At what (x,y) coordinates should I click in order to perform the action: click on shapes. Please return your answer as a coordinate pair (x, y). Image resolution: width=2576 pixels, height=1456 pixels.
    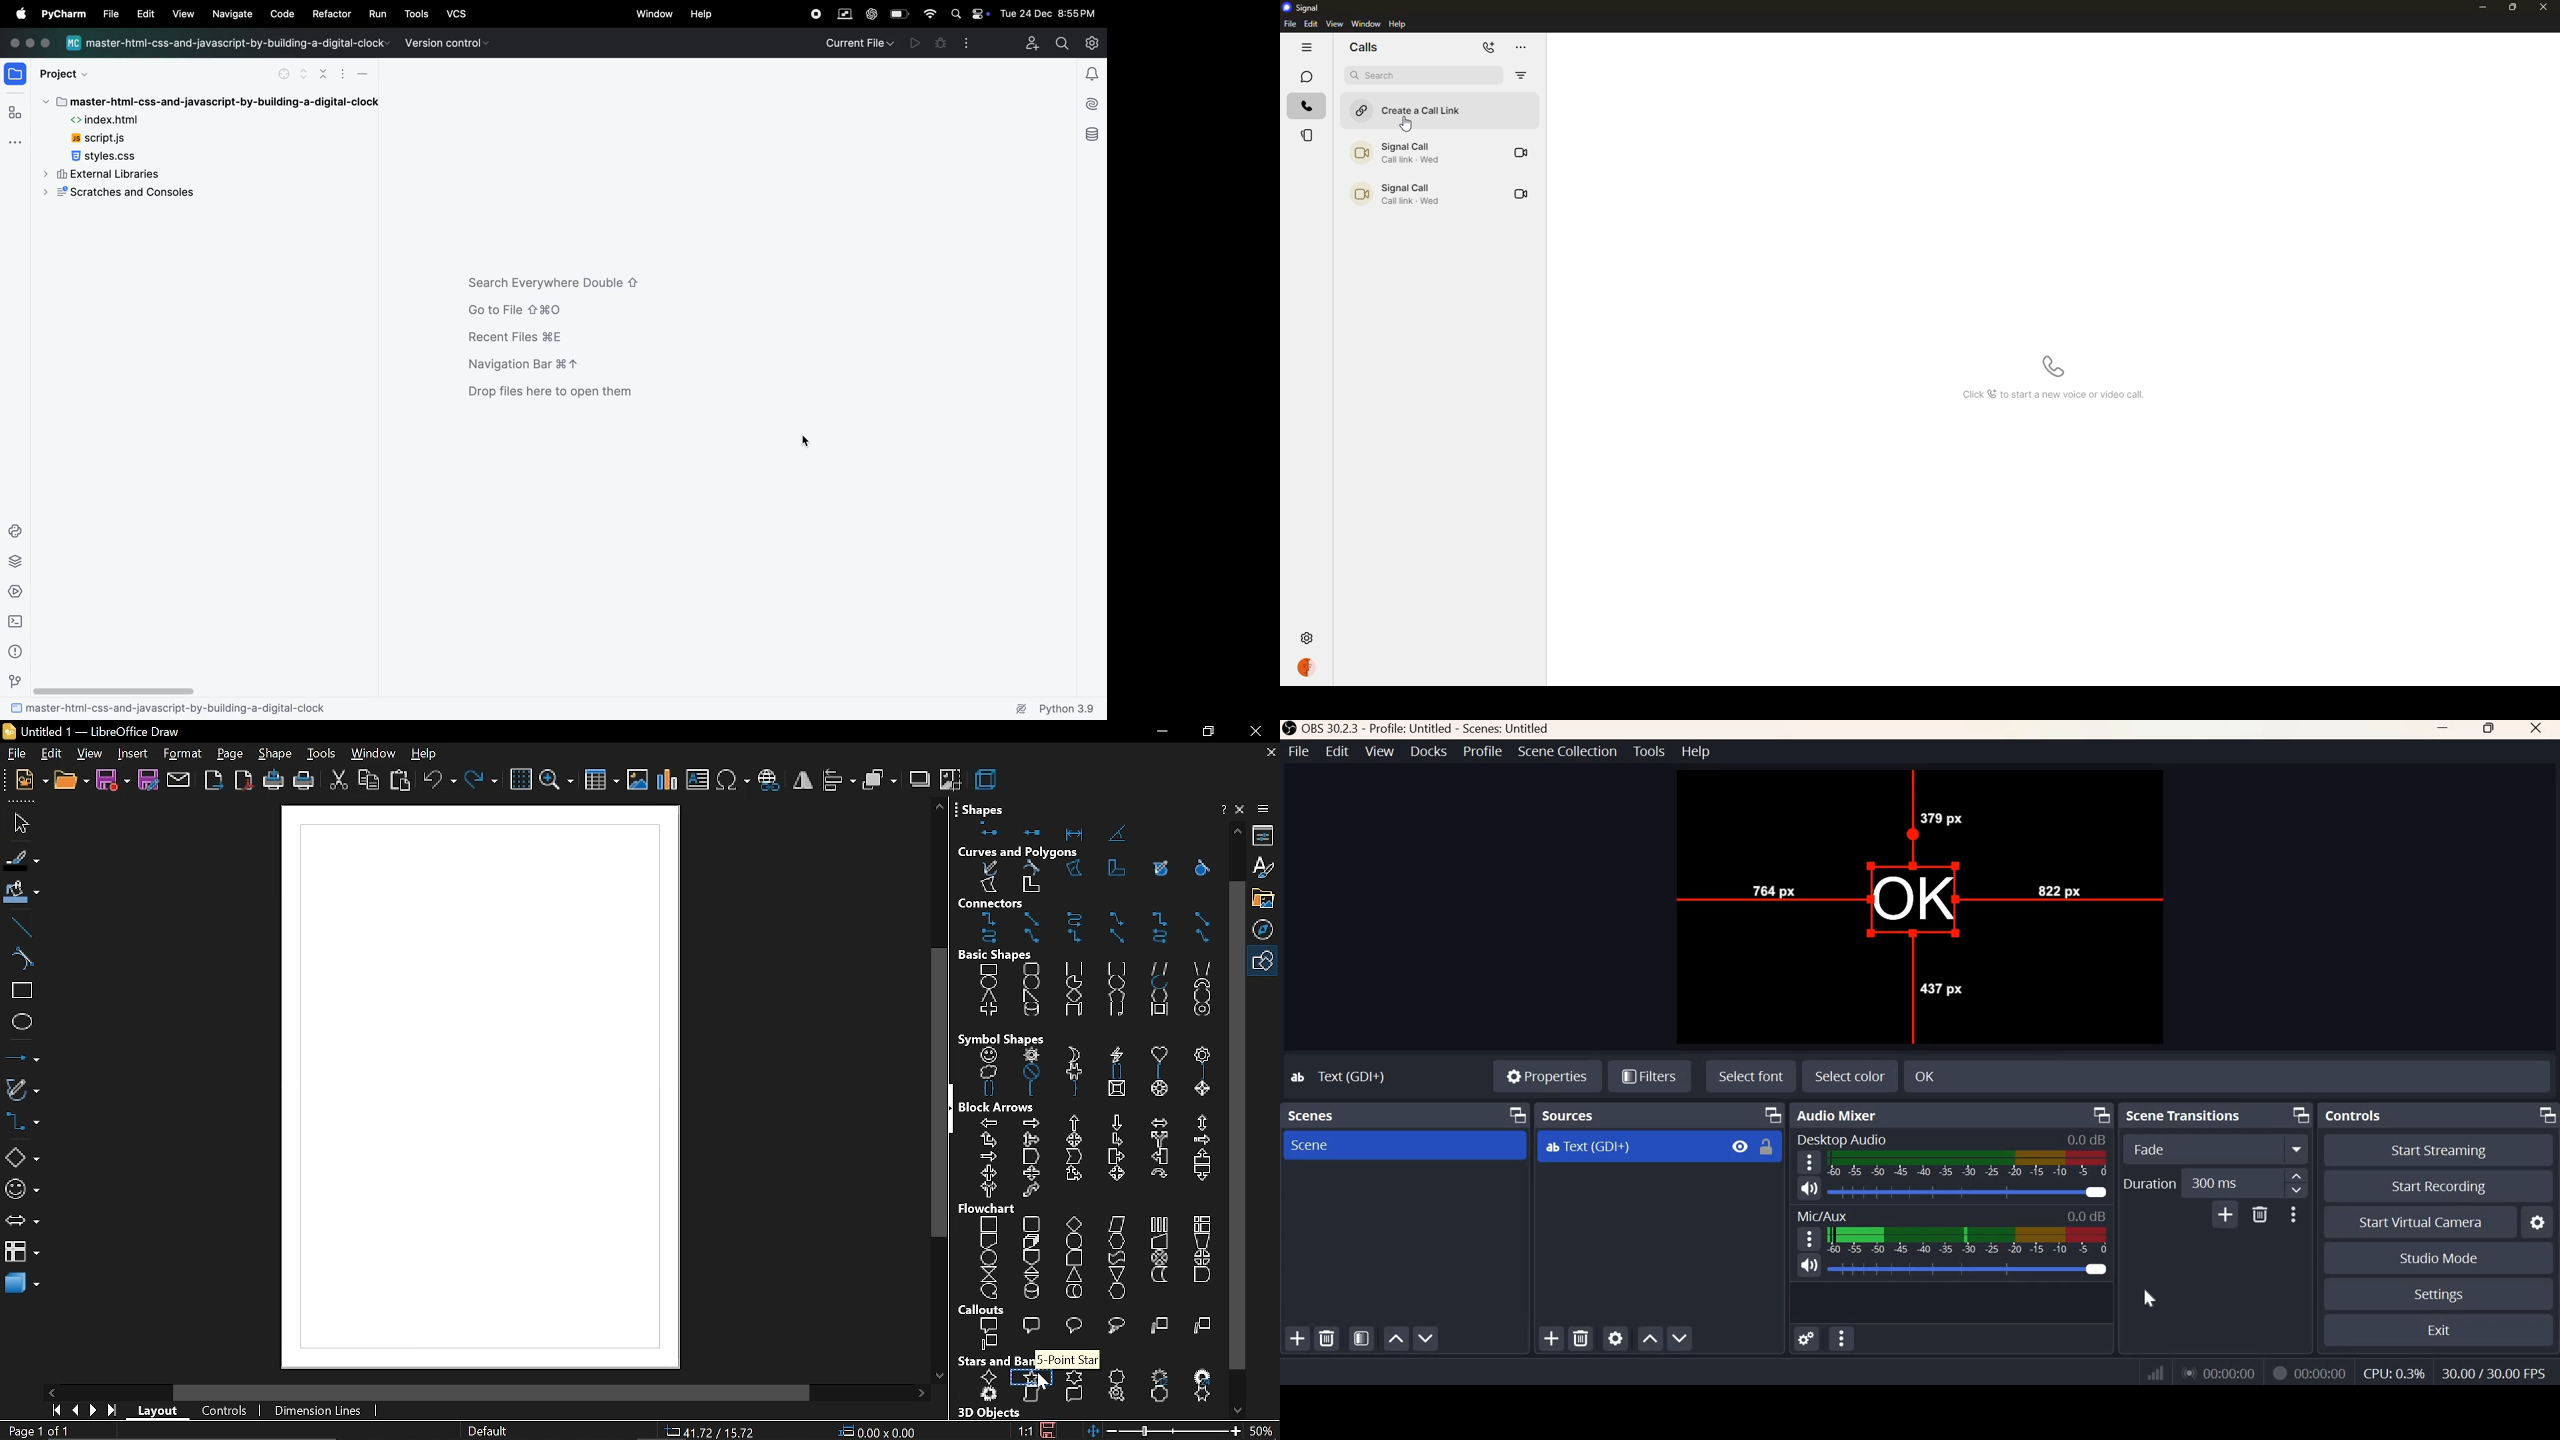
    Looking at the image, I should click on (1091, 832).